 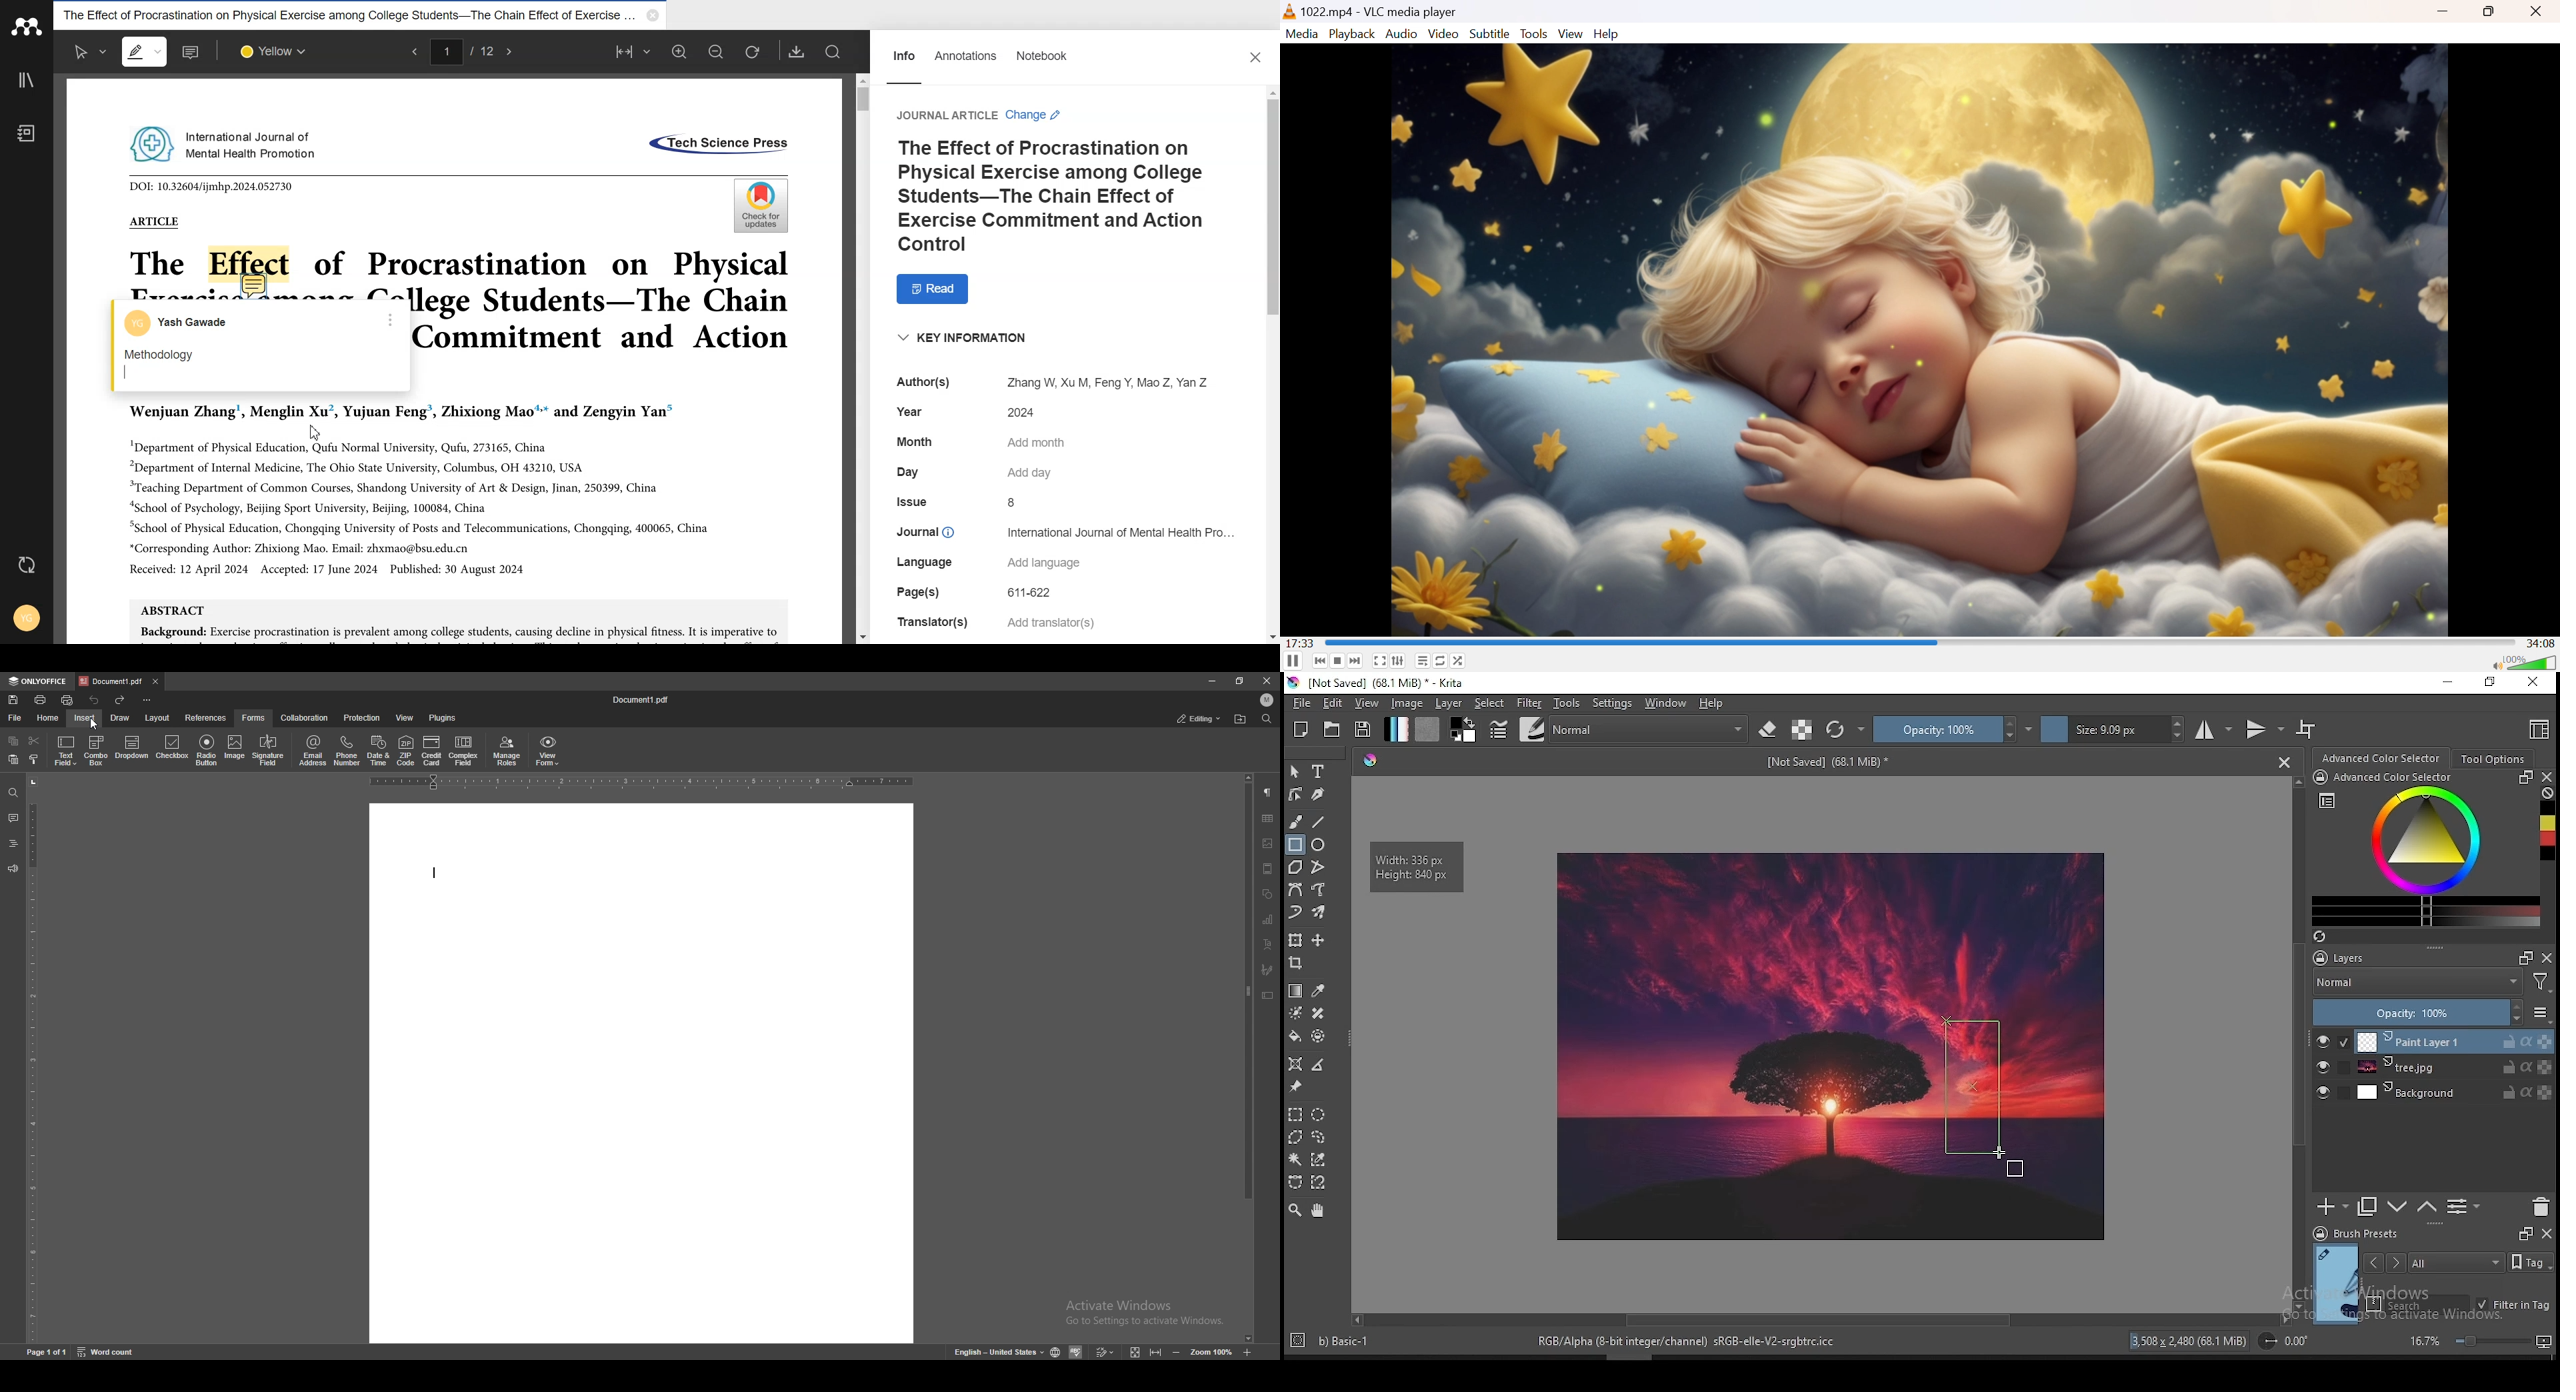 What do you see at coordinates (13, 869) in the screenshot?
I see `feedback` at bounding box center [13, 869].